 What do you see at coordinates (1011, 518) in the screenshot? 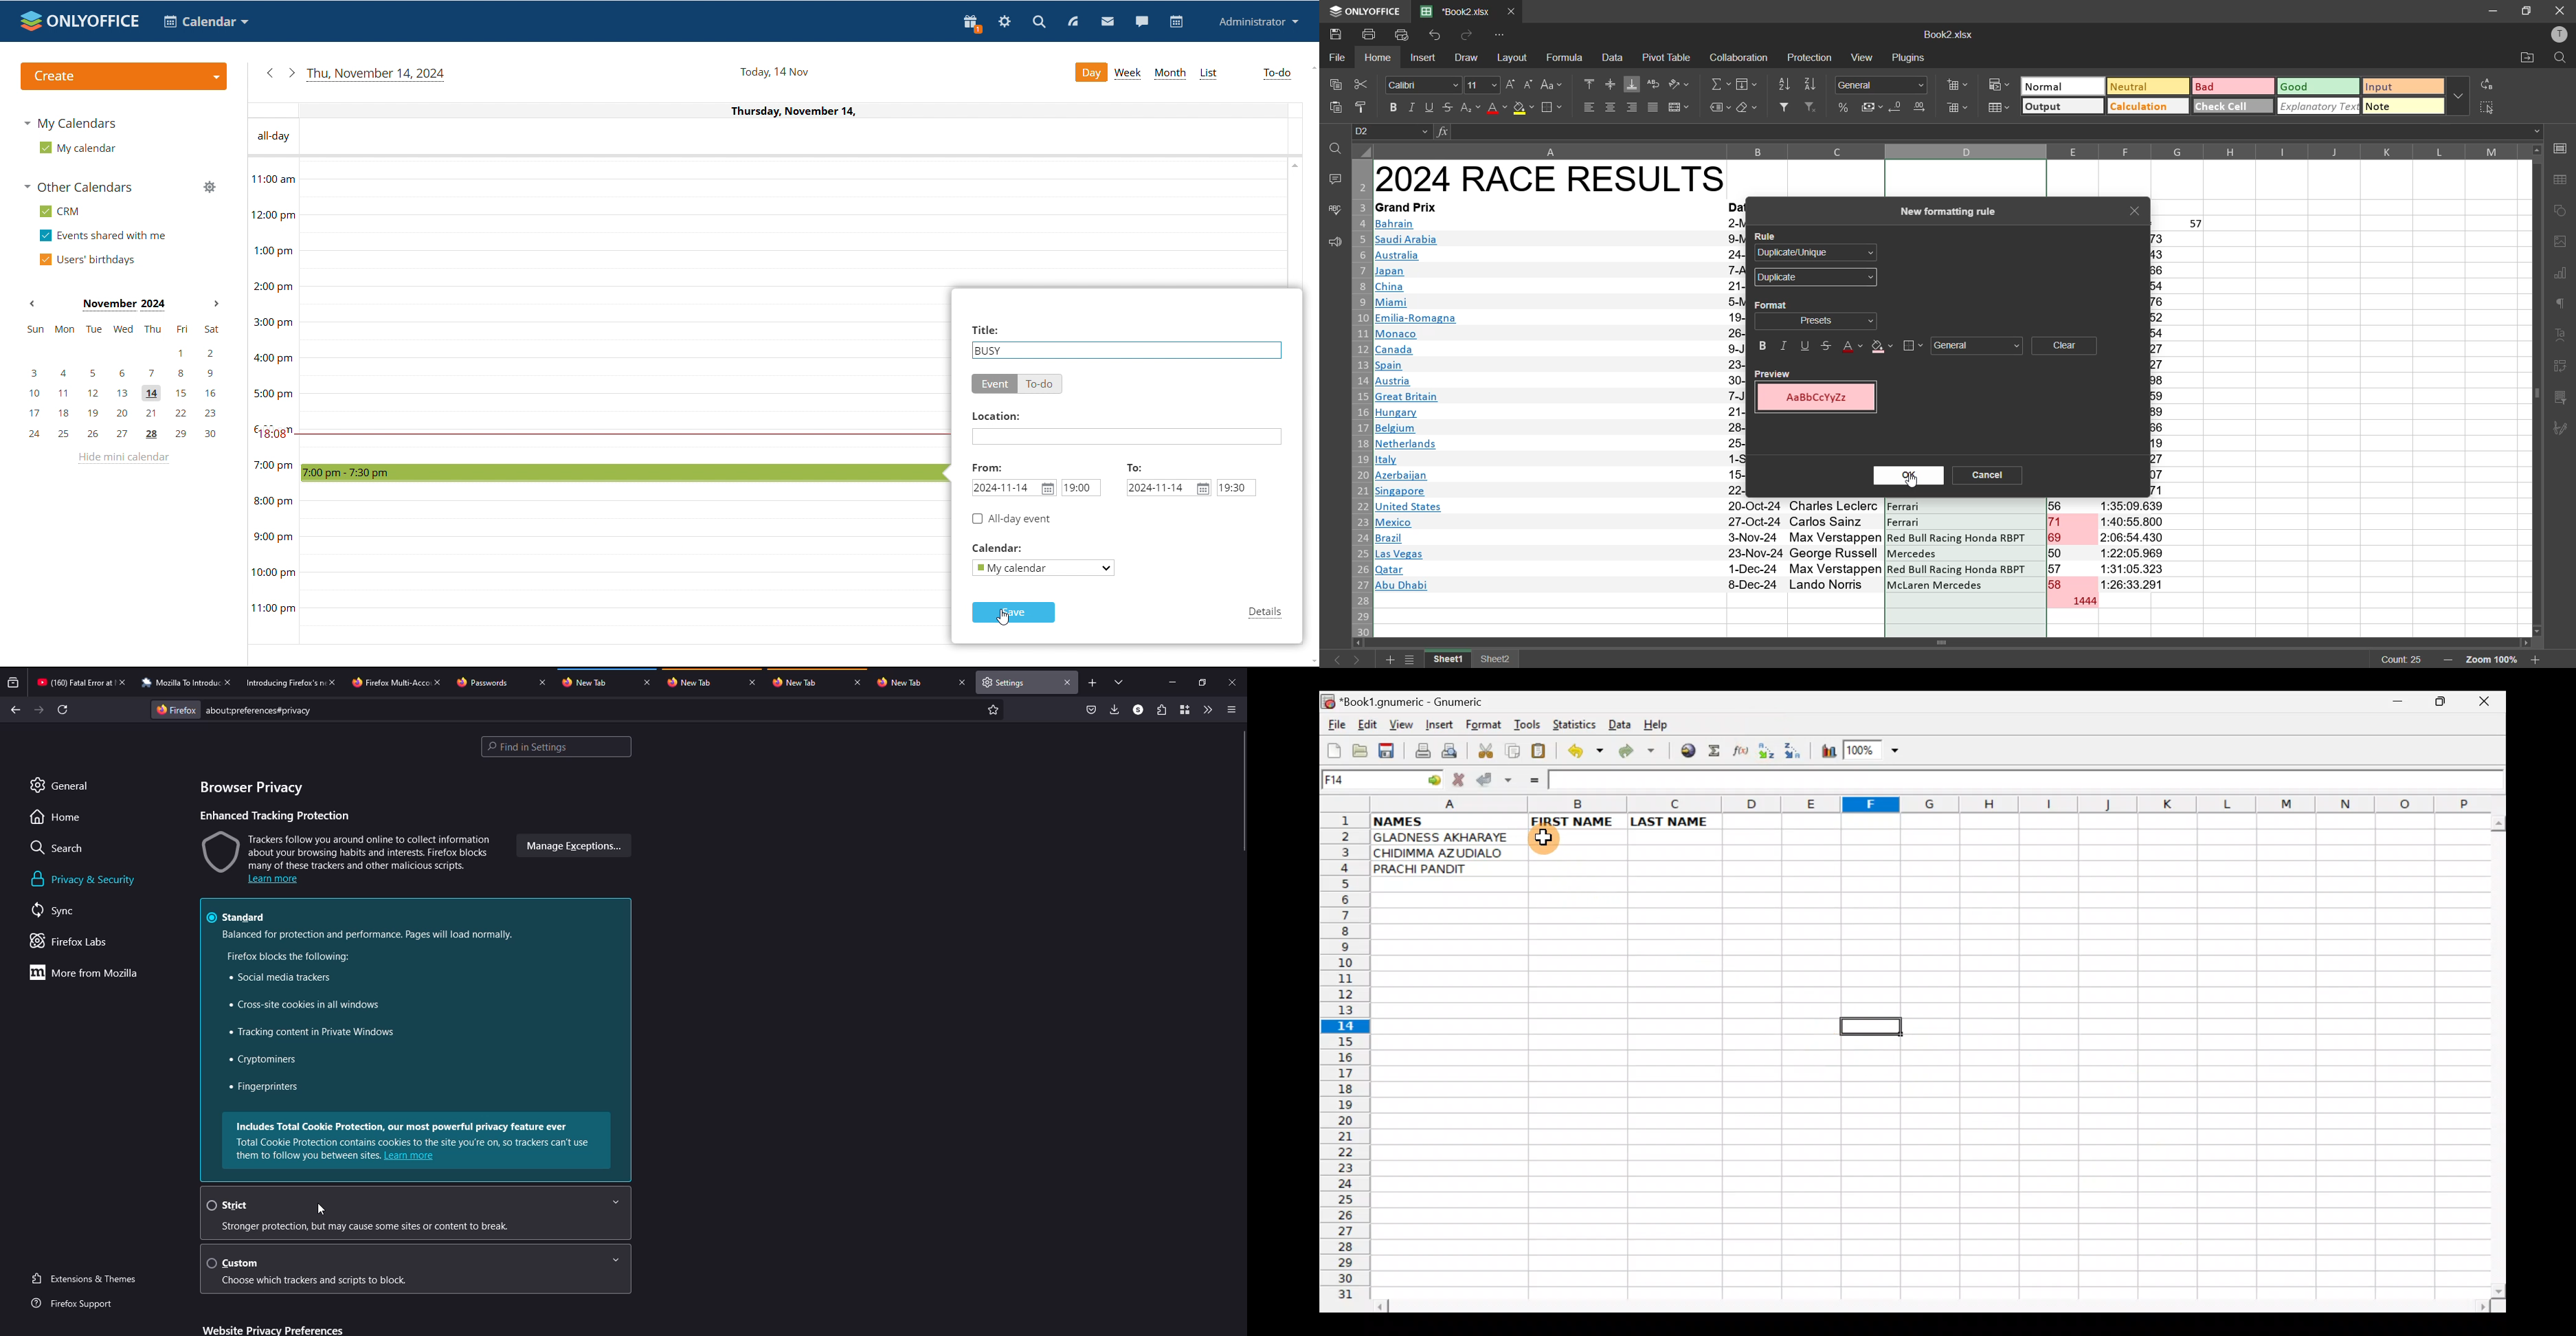
I see `all day event checkbox` at bounding box center [1011, 518].